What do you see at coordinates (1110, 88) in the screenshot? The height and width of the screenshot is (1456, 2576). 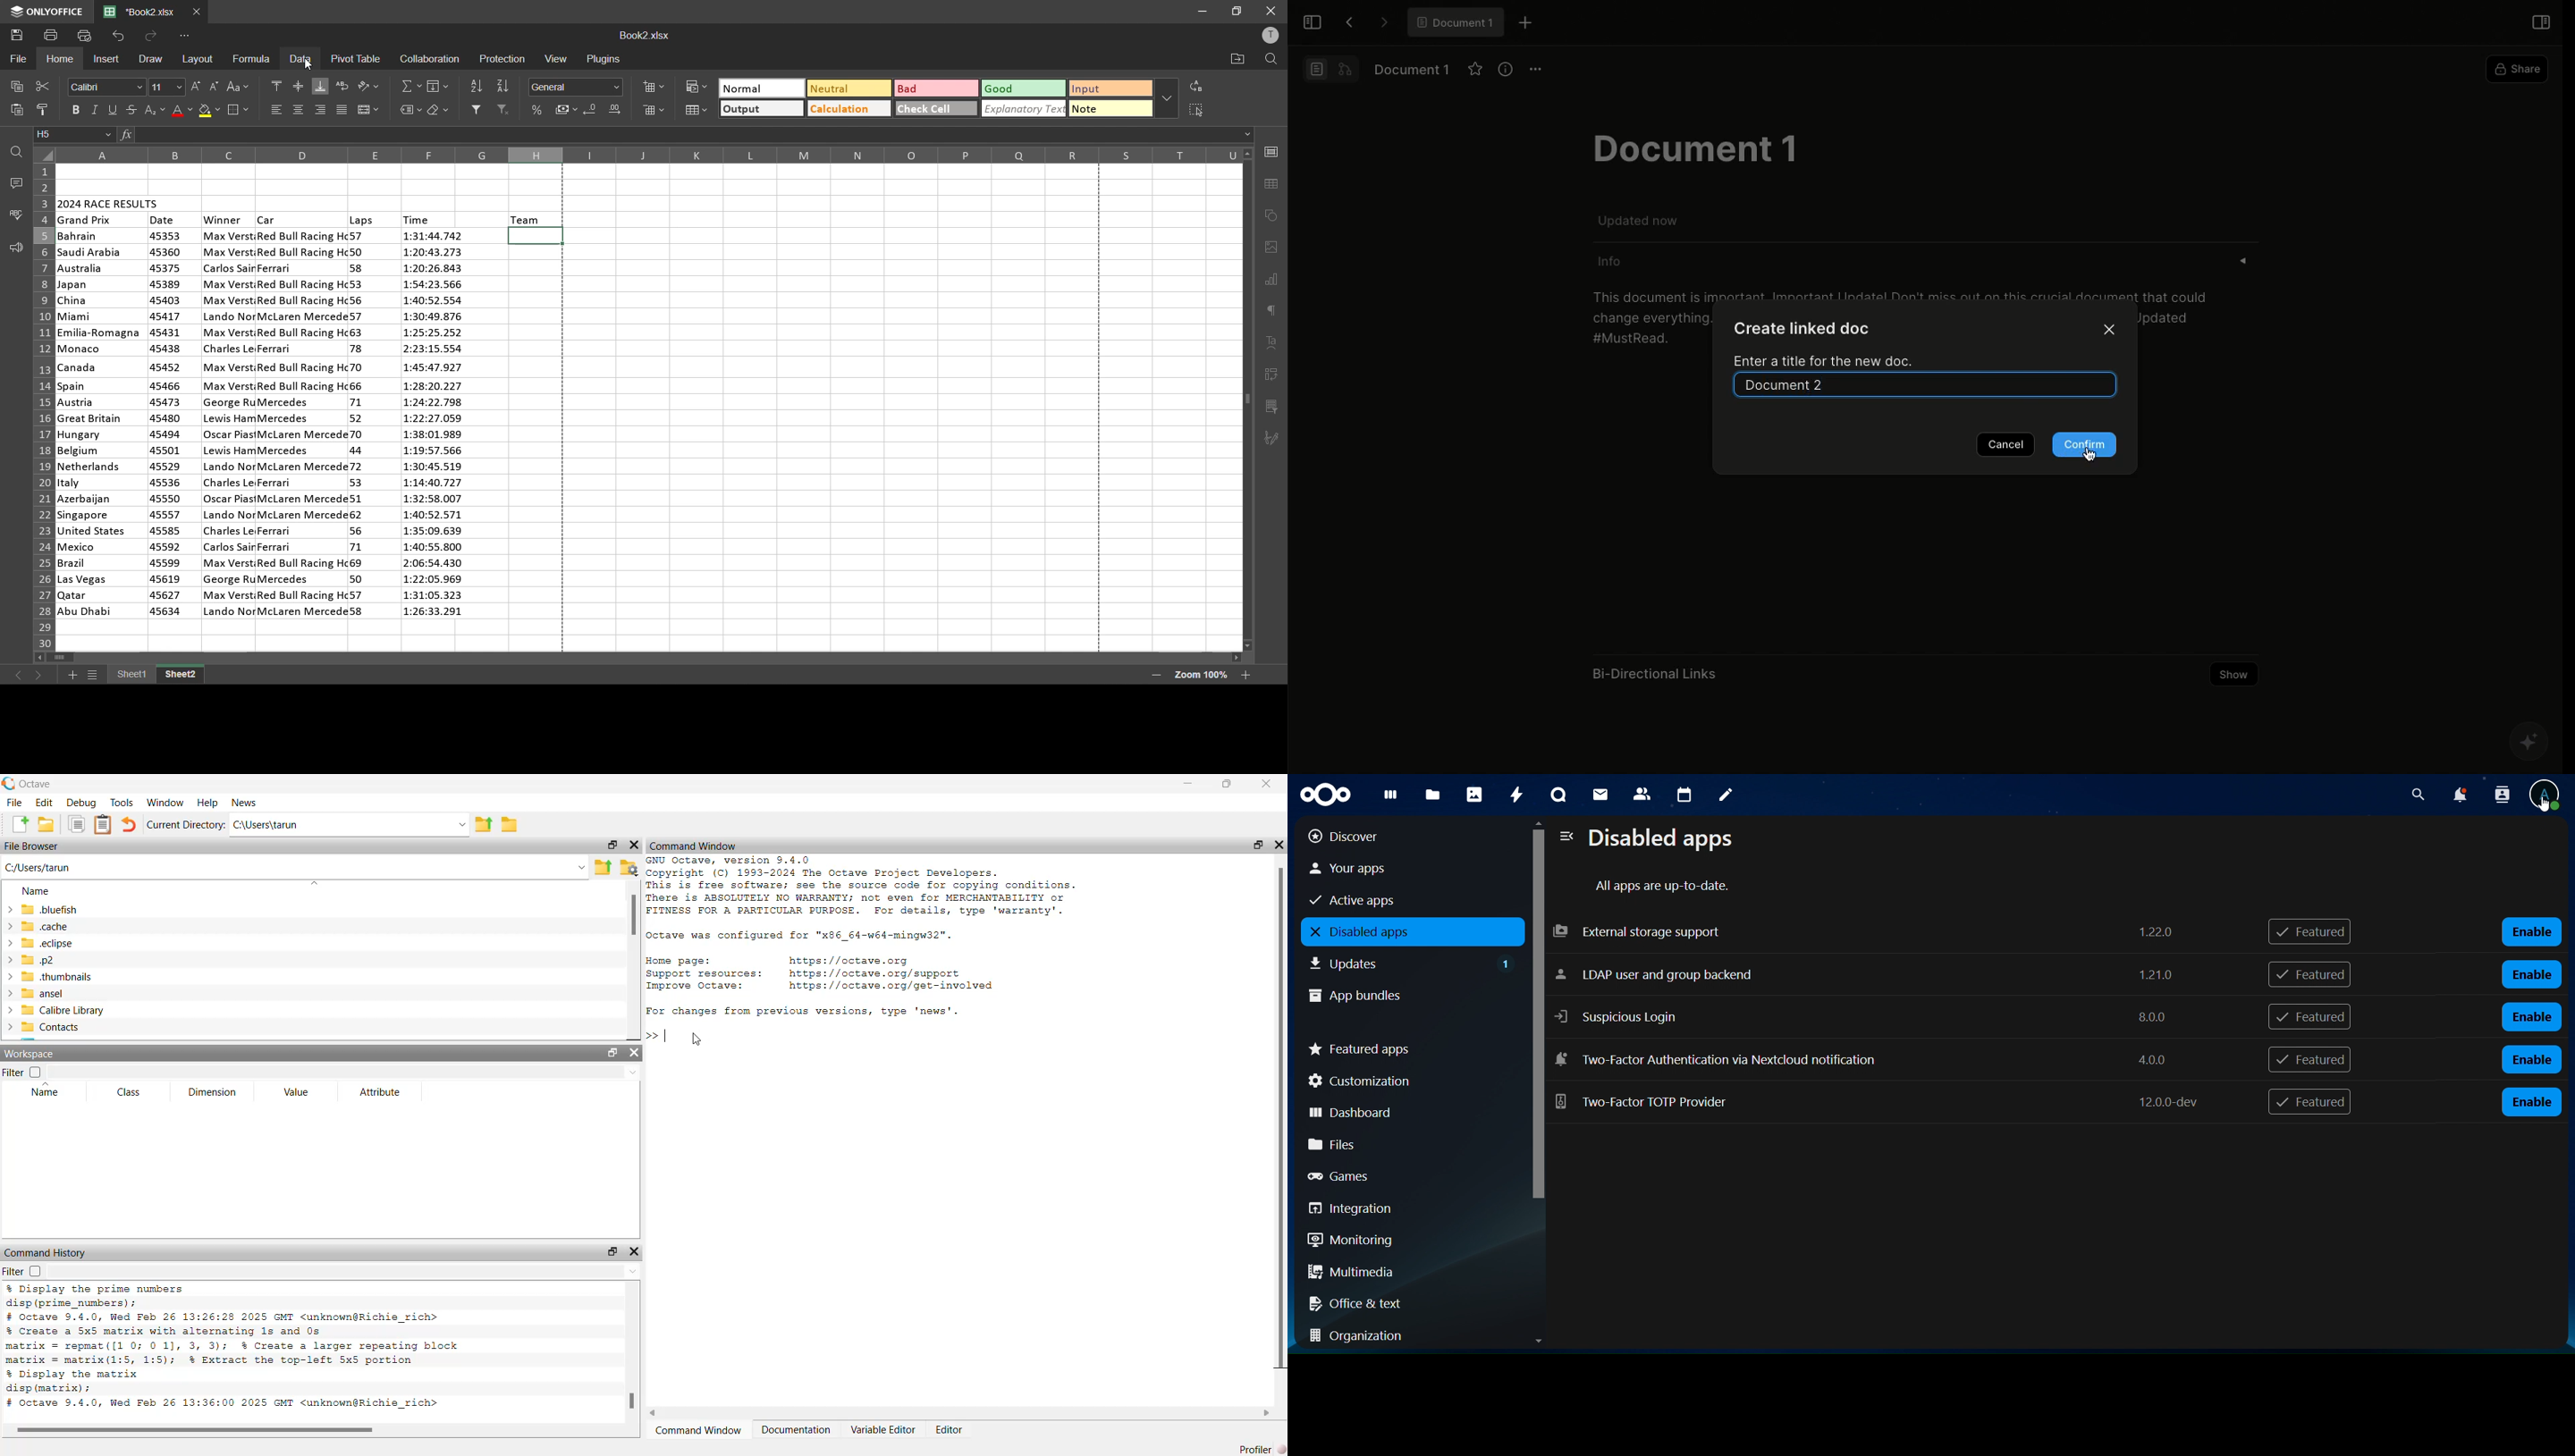 I see `input` at bounding box center [1110, 88].